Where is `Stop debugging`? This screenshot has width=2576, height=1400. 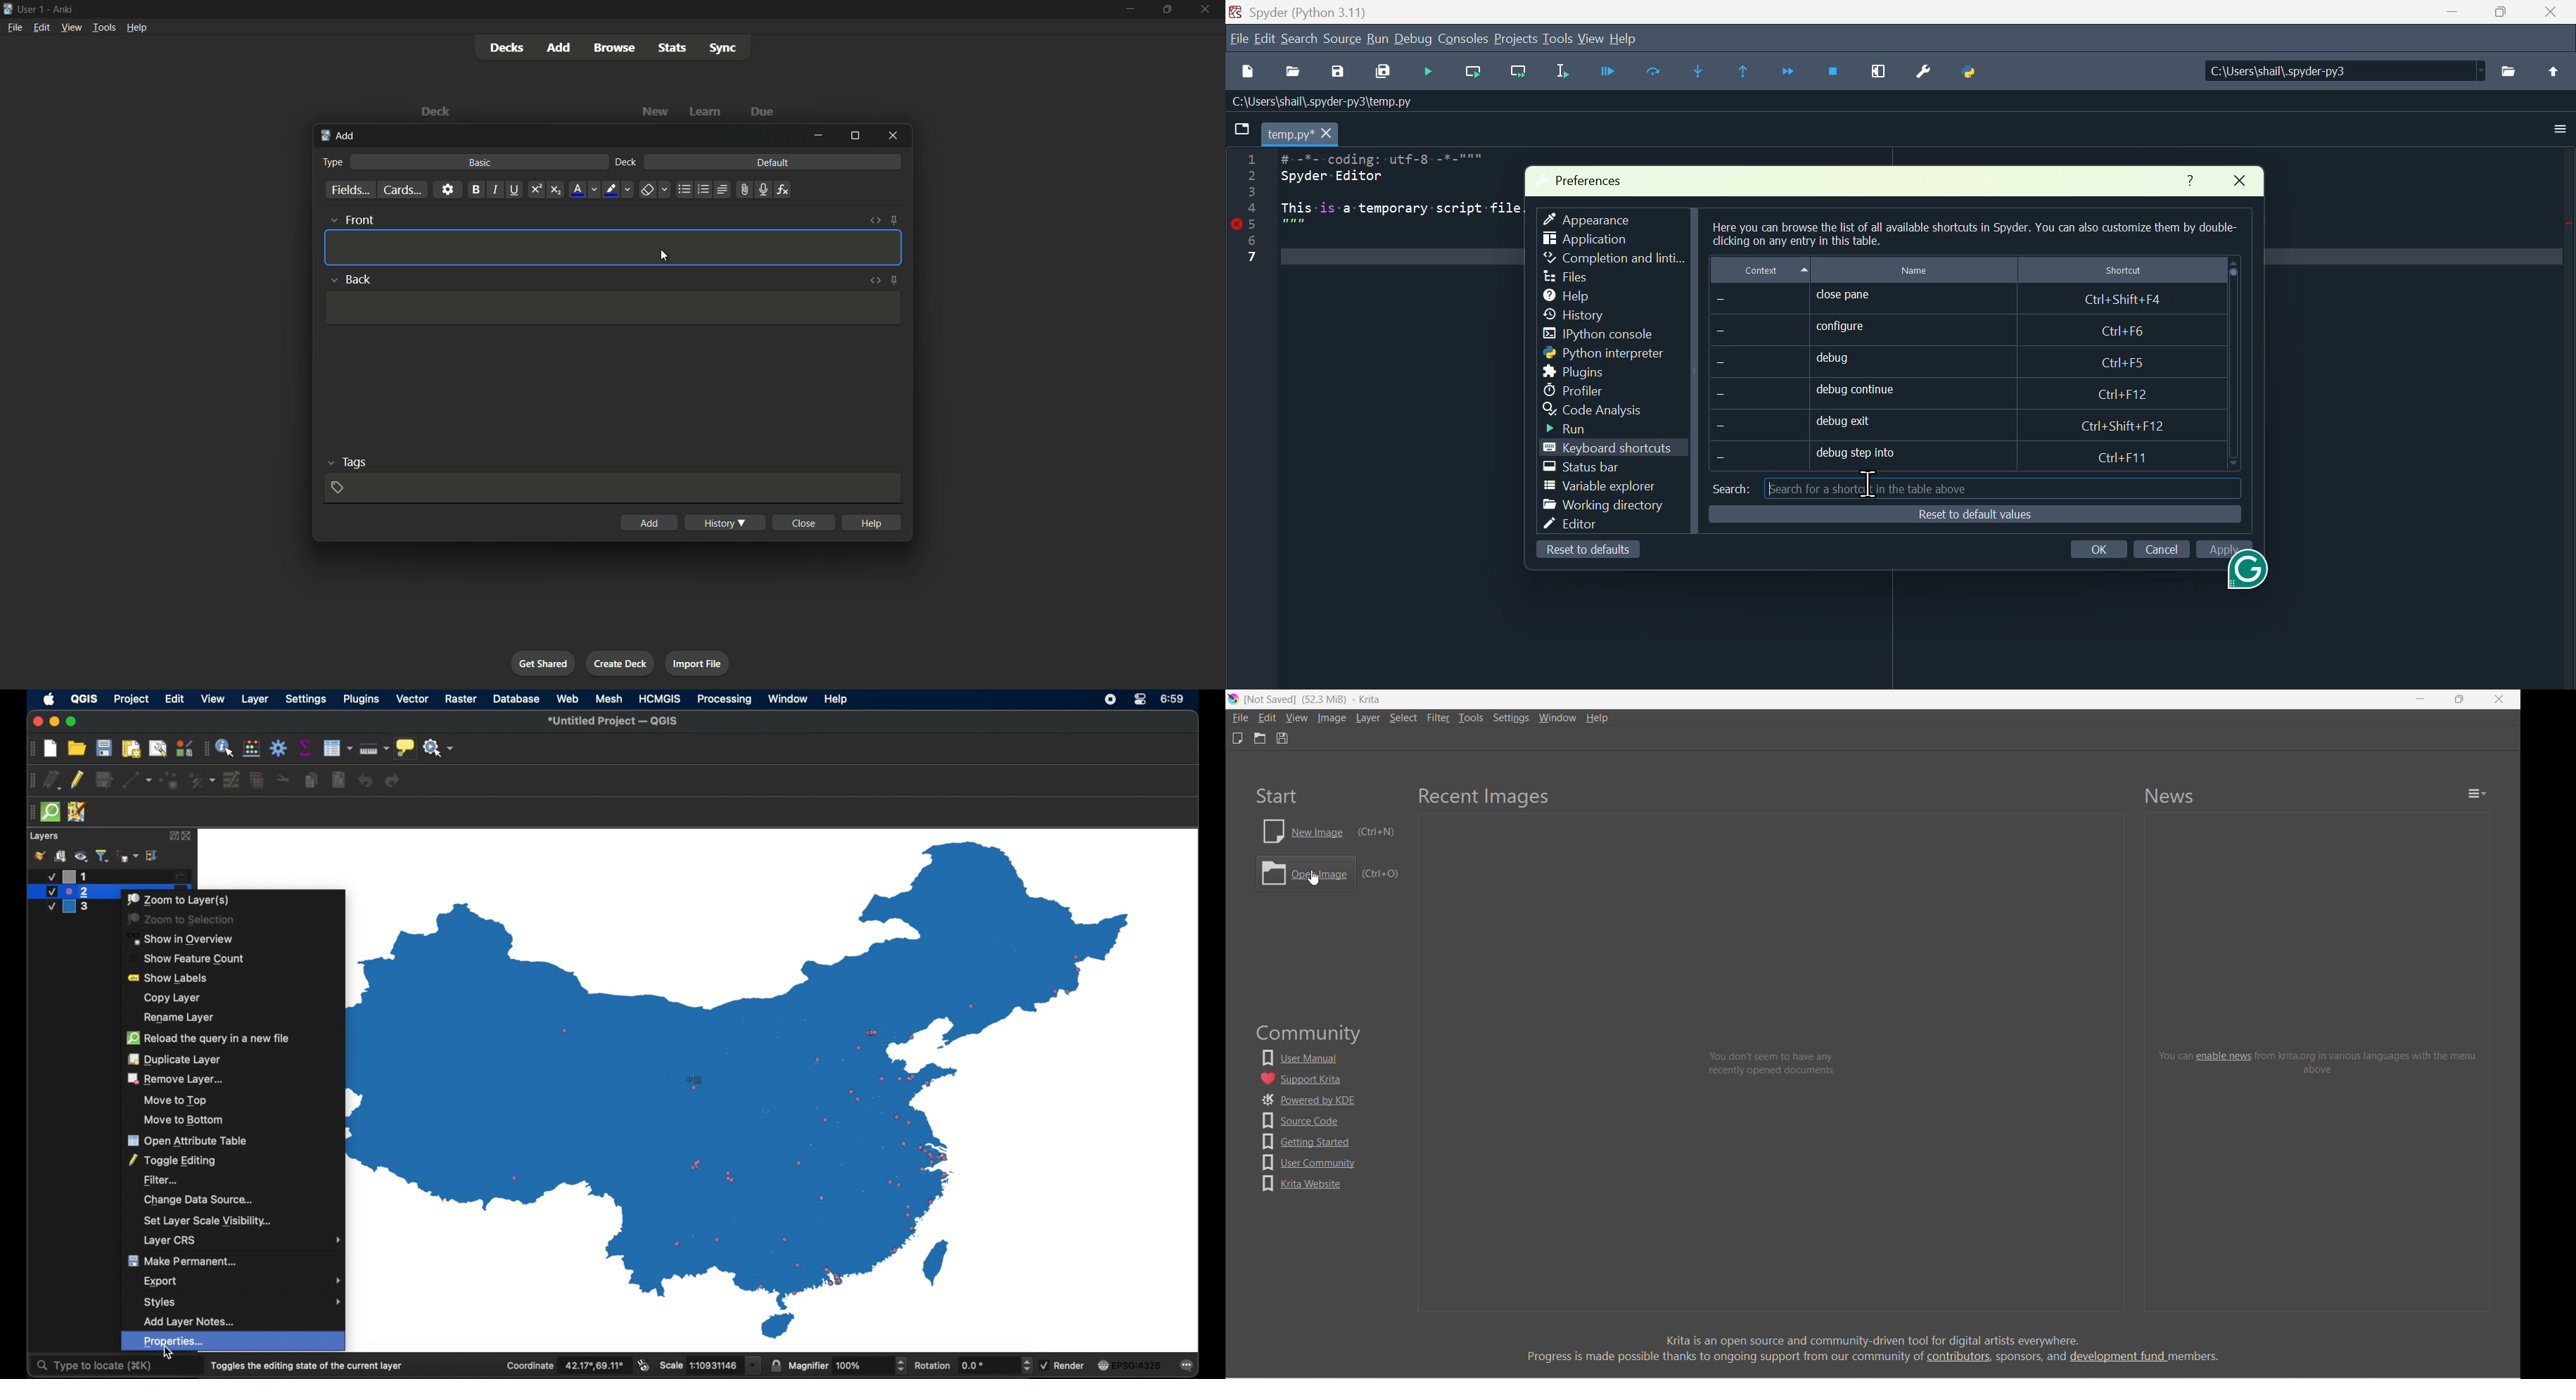
Stop debugging is located at coordinates (1835, 73).